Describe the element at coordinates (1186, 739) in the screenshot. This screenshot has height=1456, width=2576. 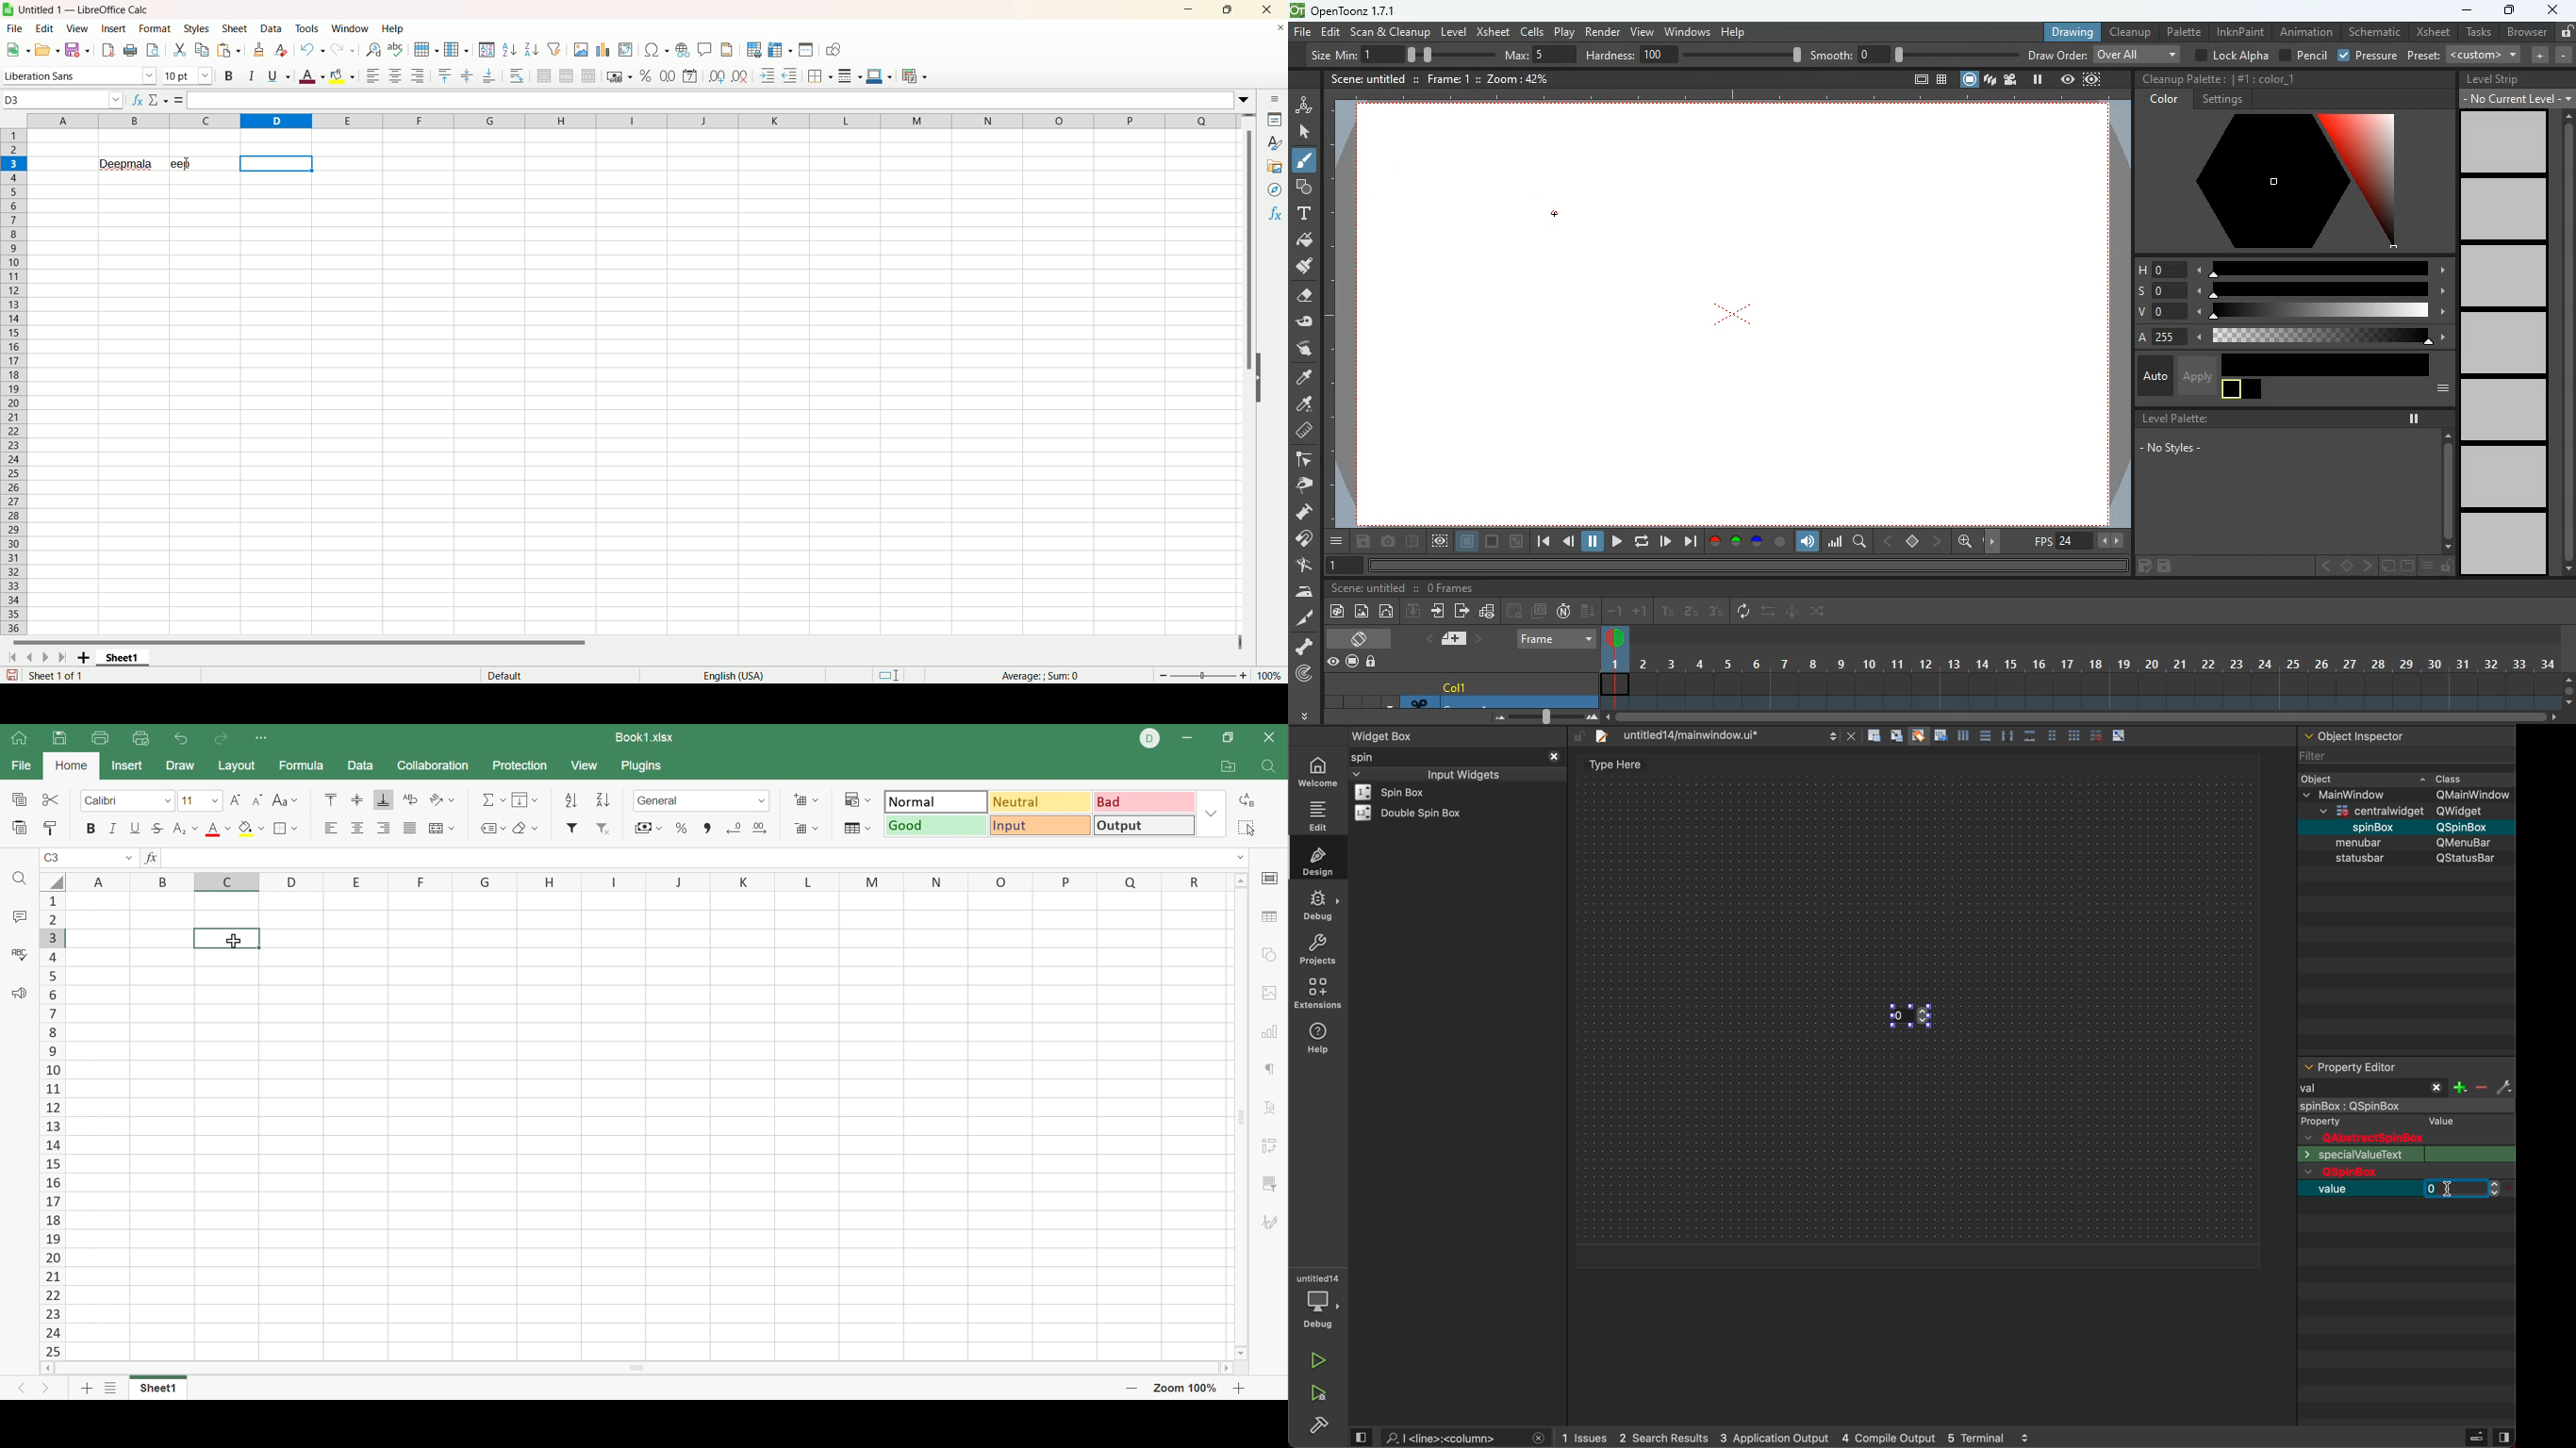
I see `Minimize` at that location.